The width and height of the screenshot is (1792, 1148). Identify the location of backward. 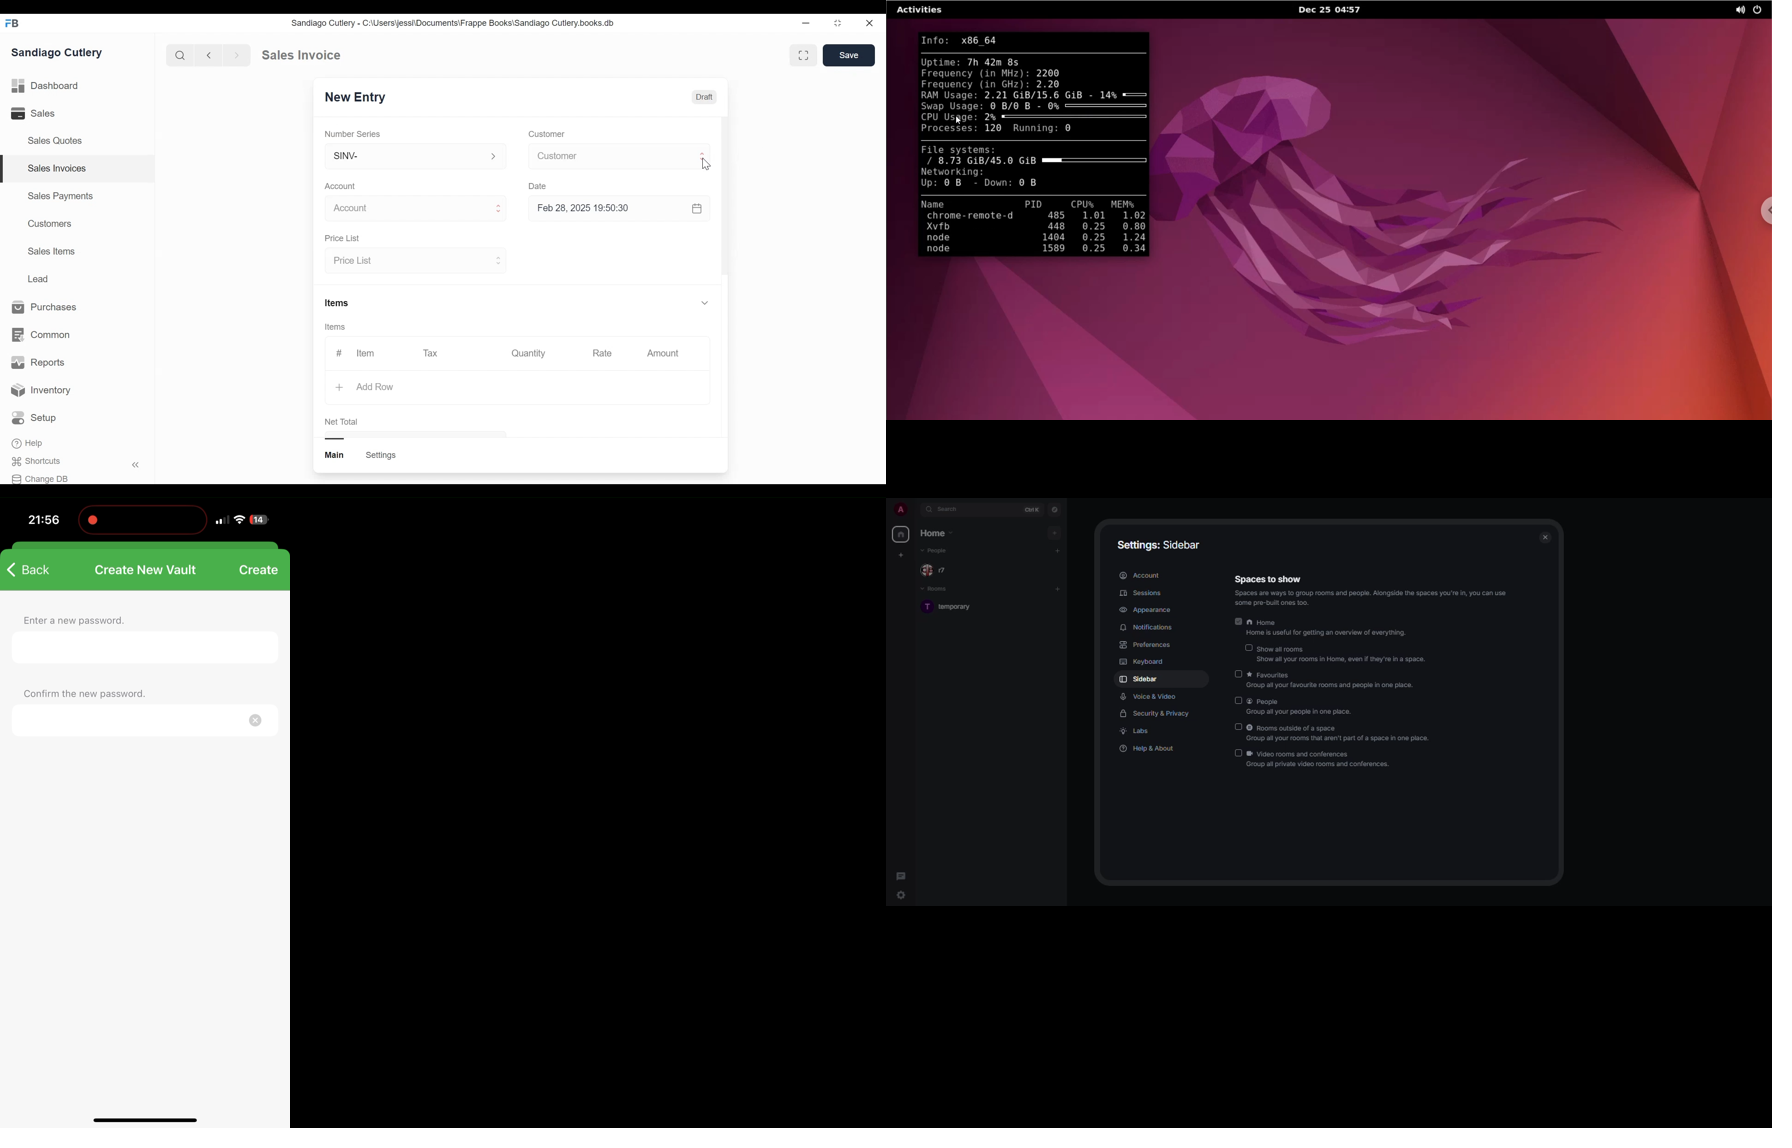
(209, 55).